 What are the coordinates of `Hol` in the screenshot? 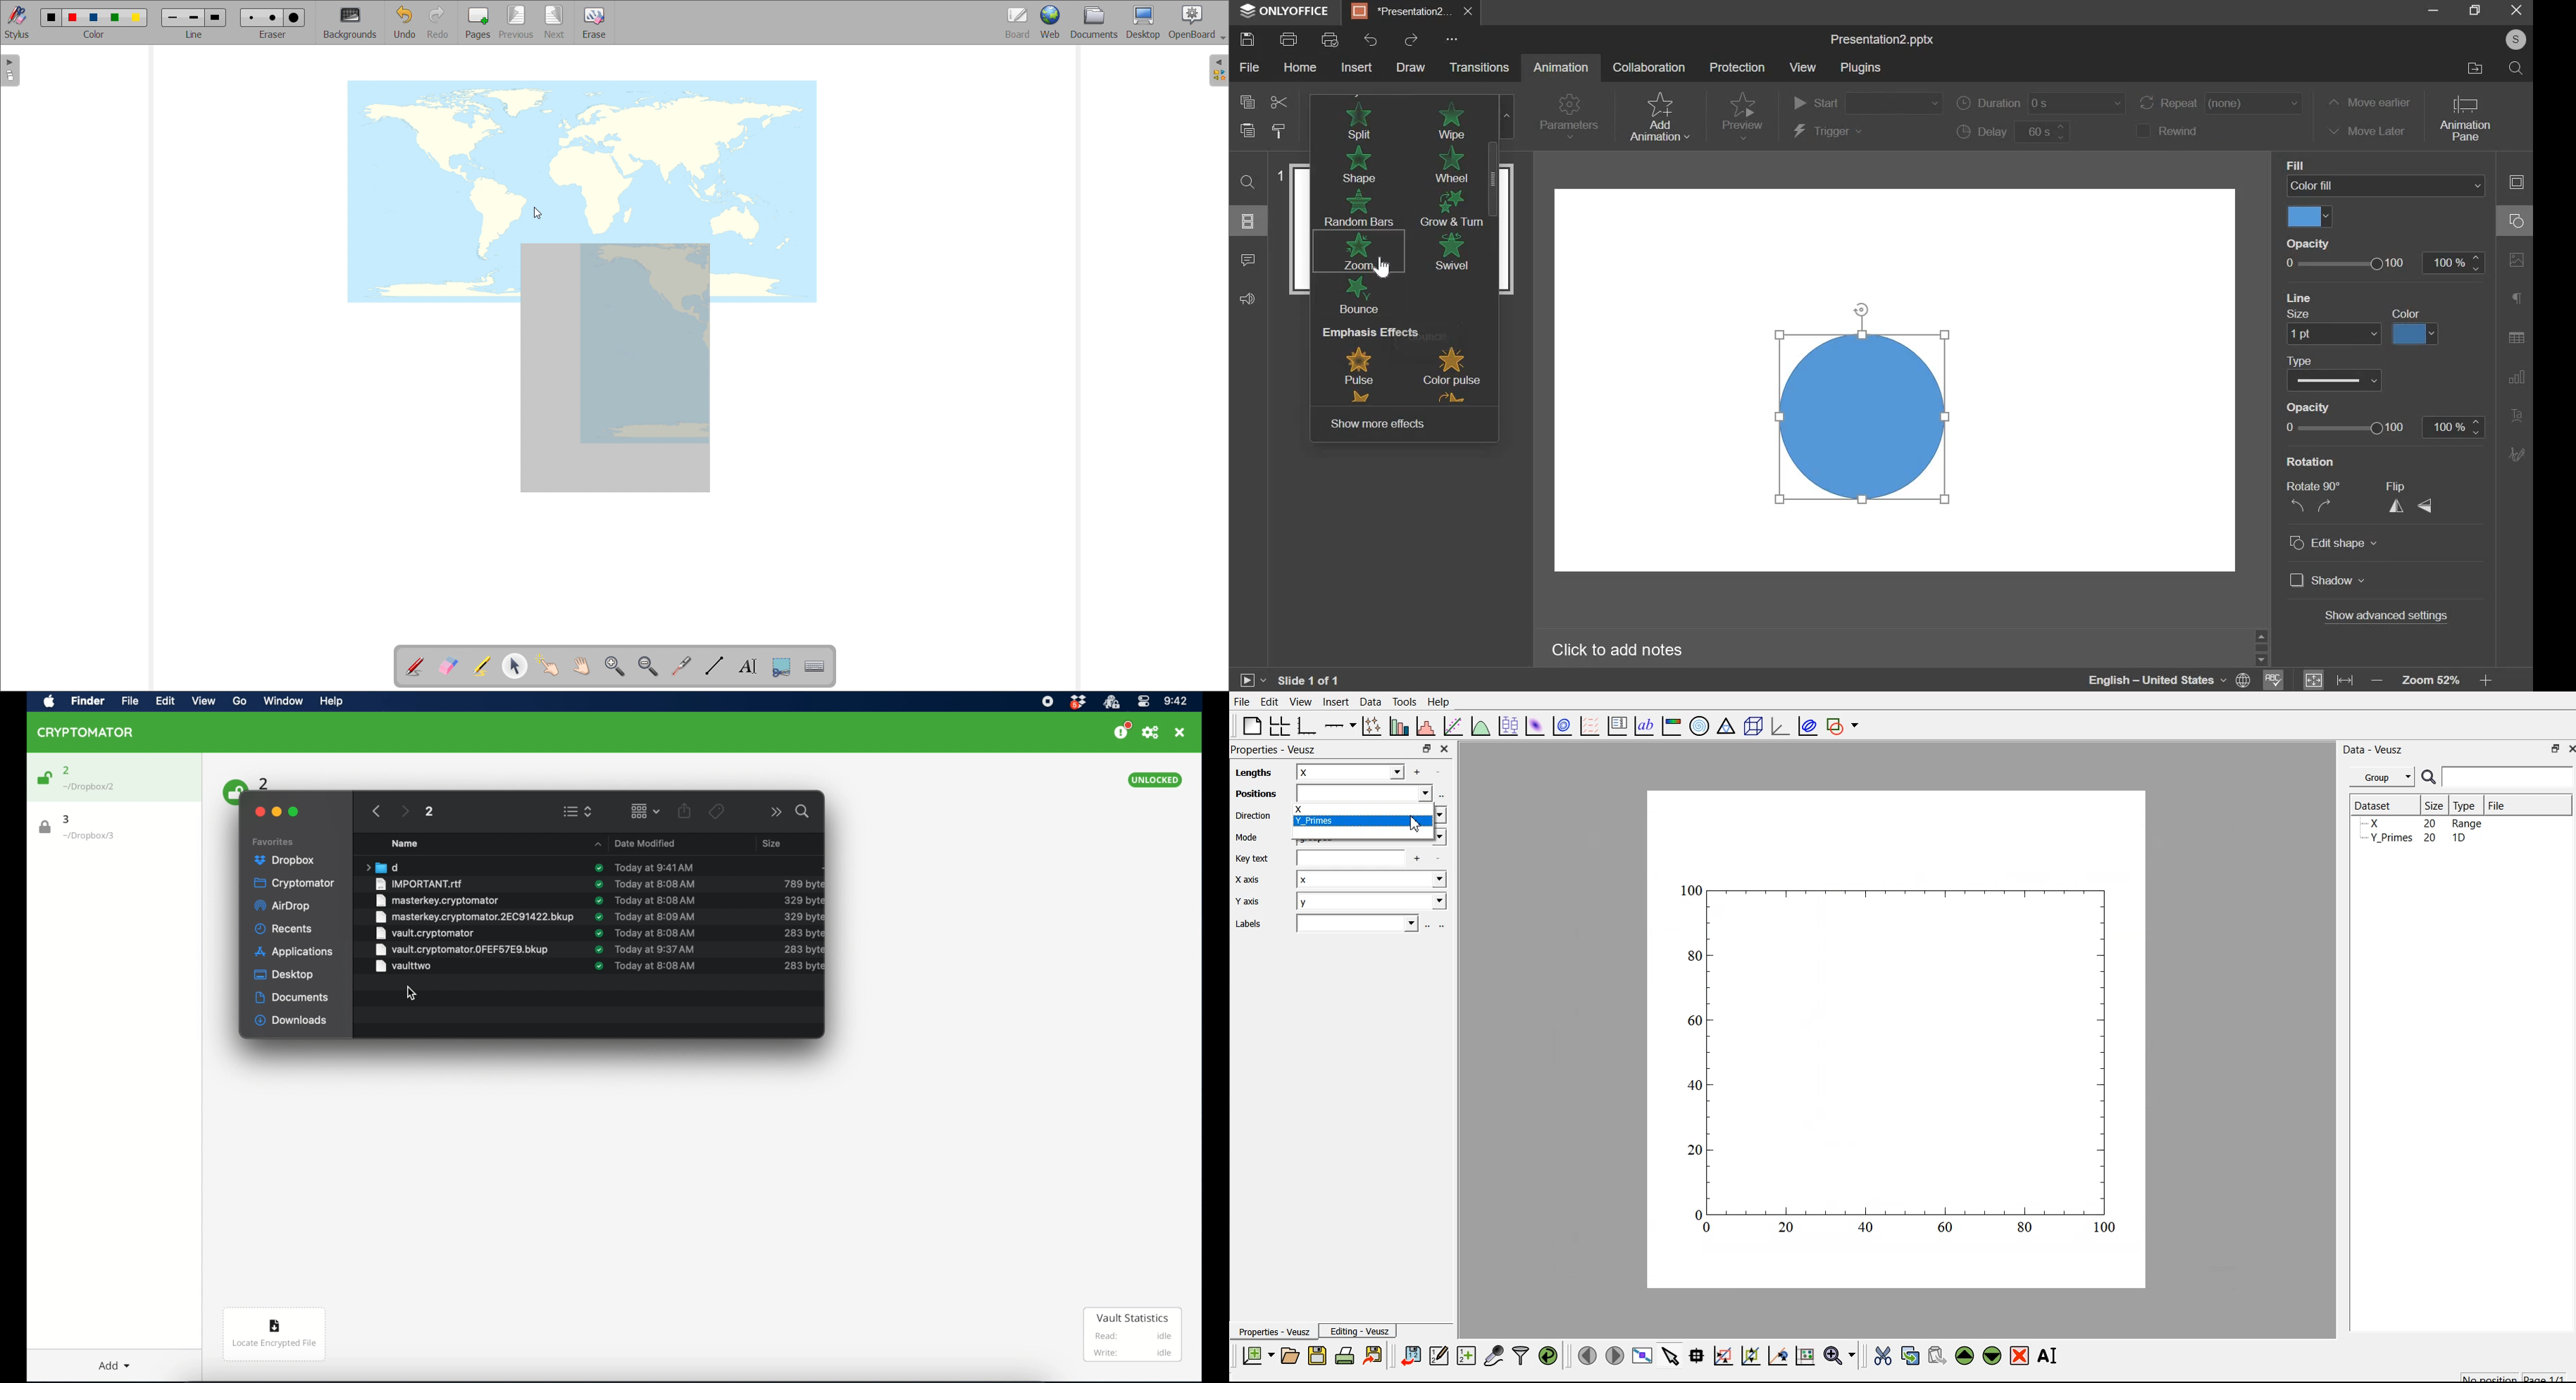 It's located at (1301, 70).